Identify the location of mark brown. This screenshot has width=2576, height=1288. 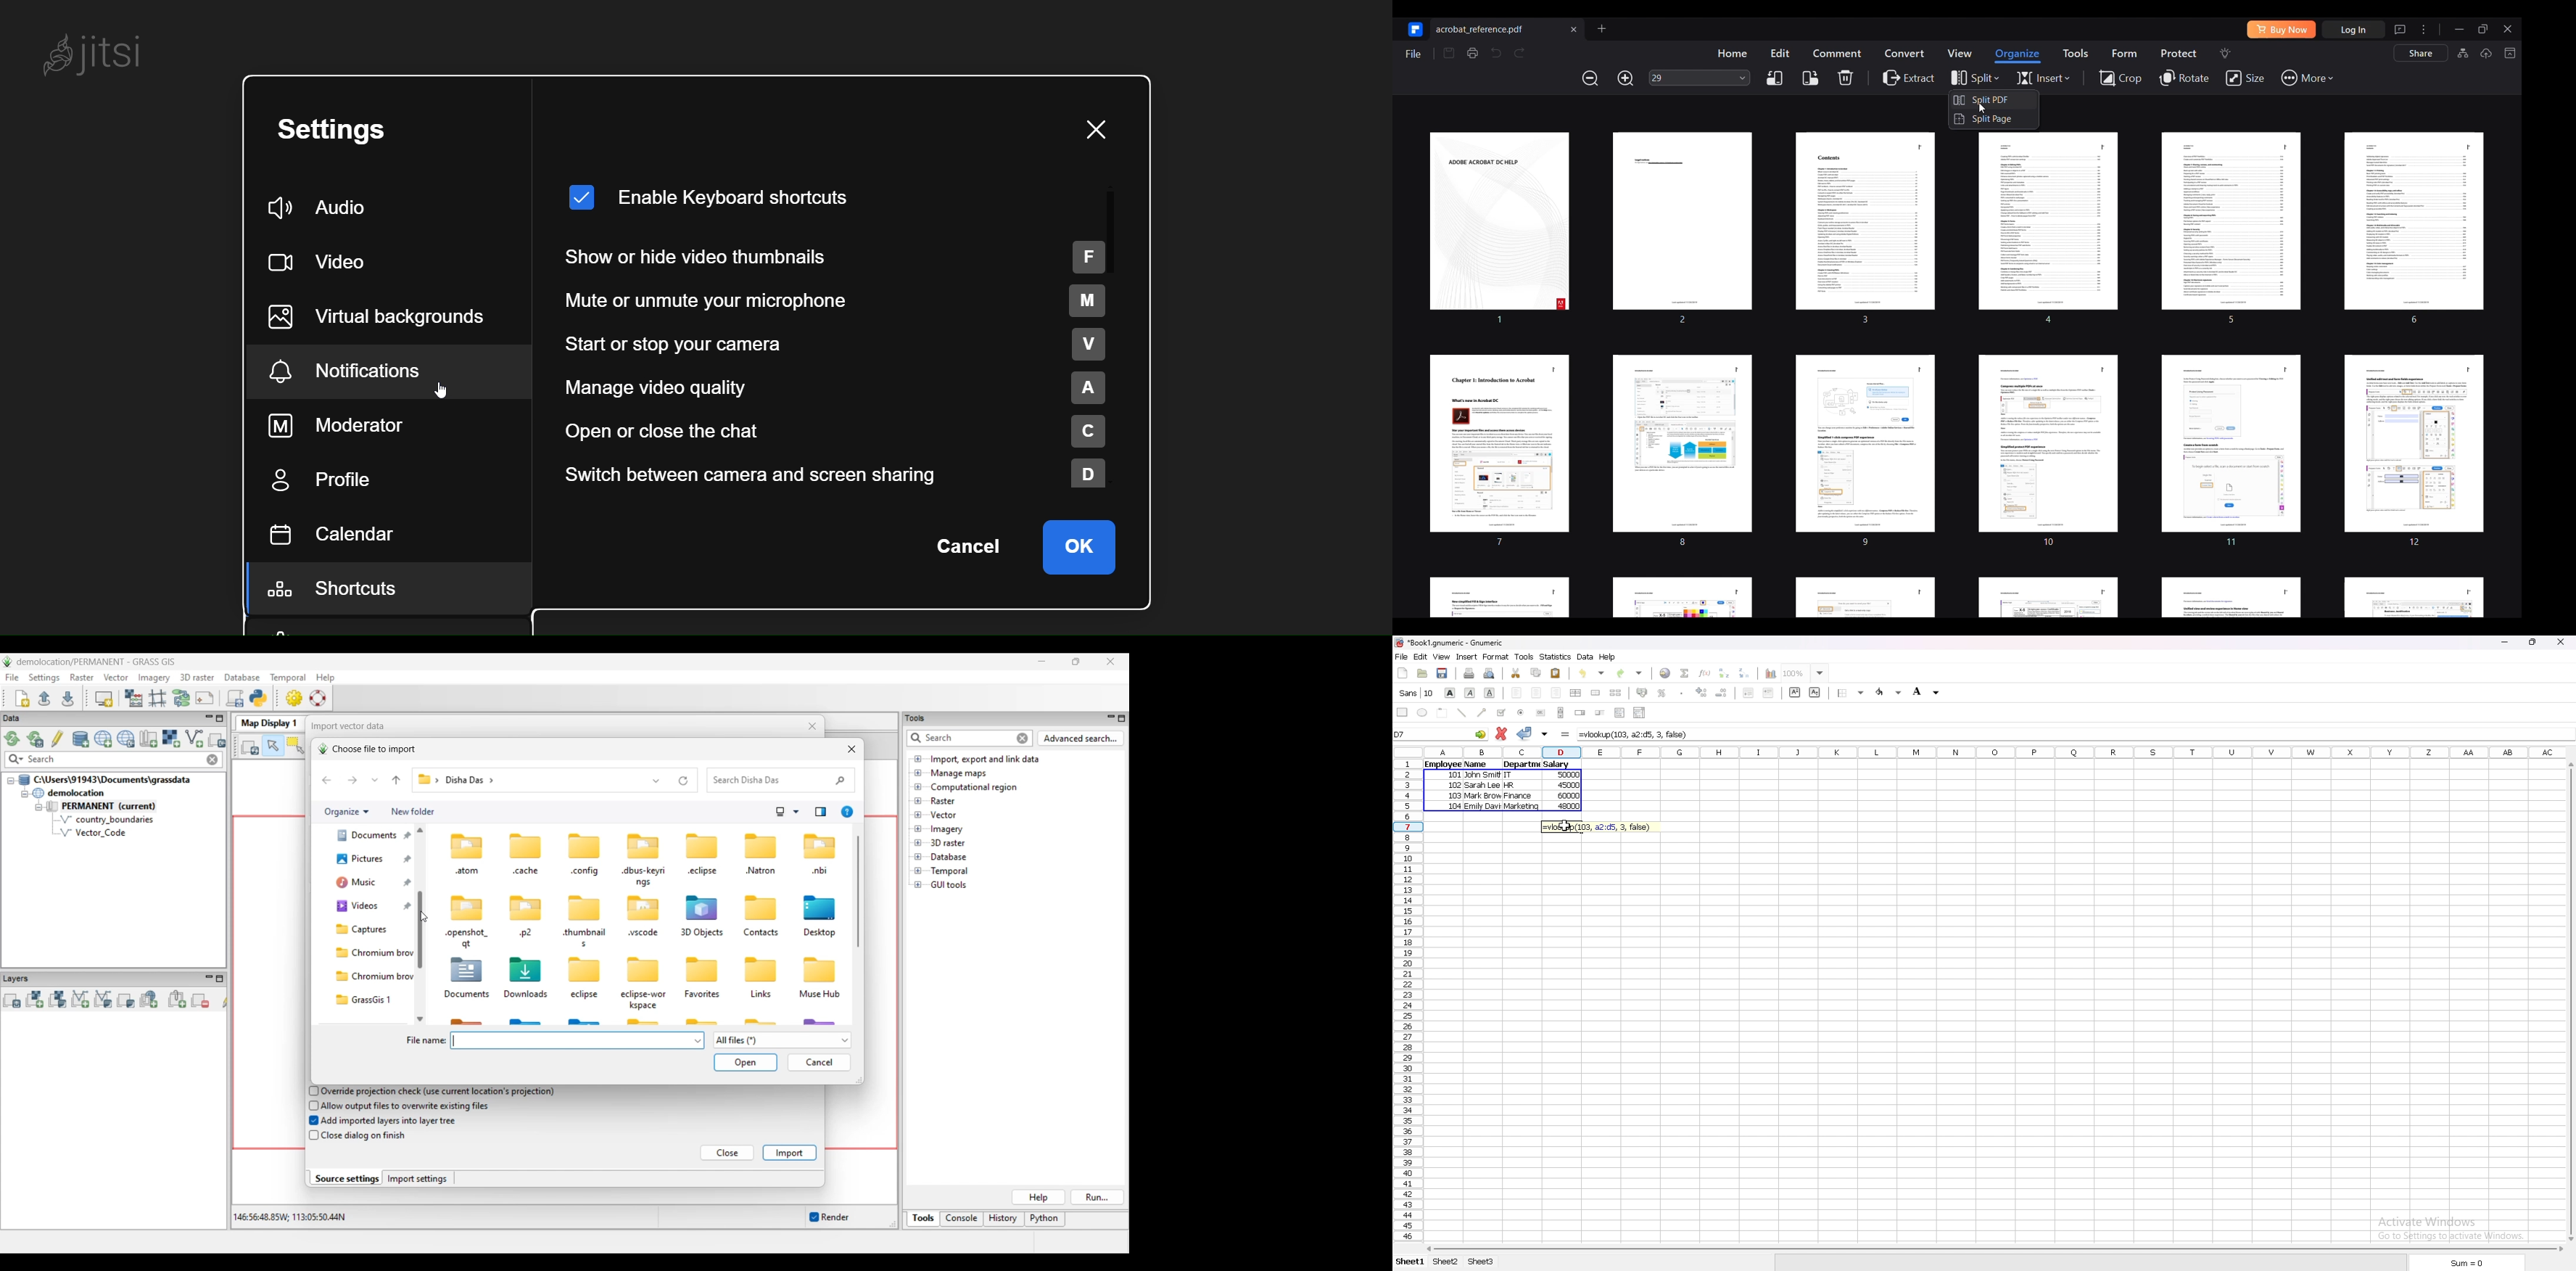
(1484, 797).